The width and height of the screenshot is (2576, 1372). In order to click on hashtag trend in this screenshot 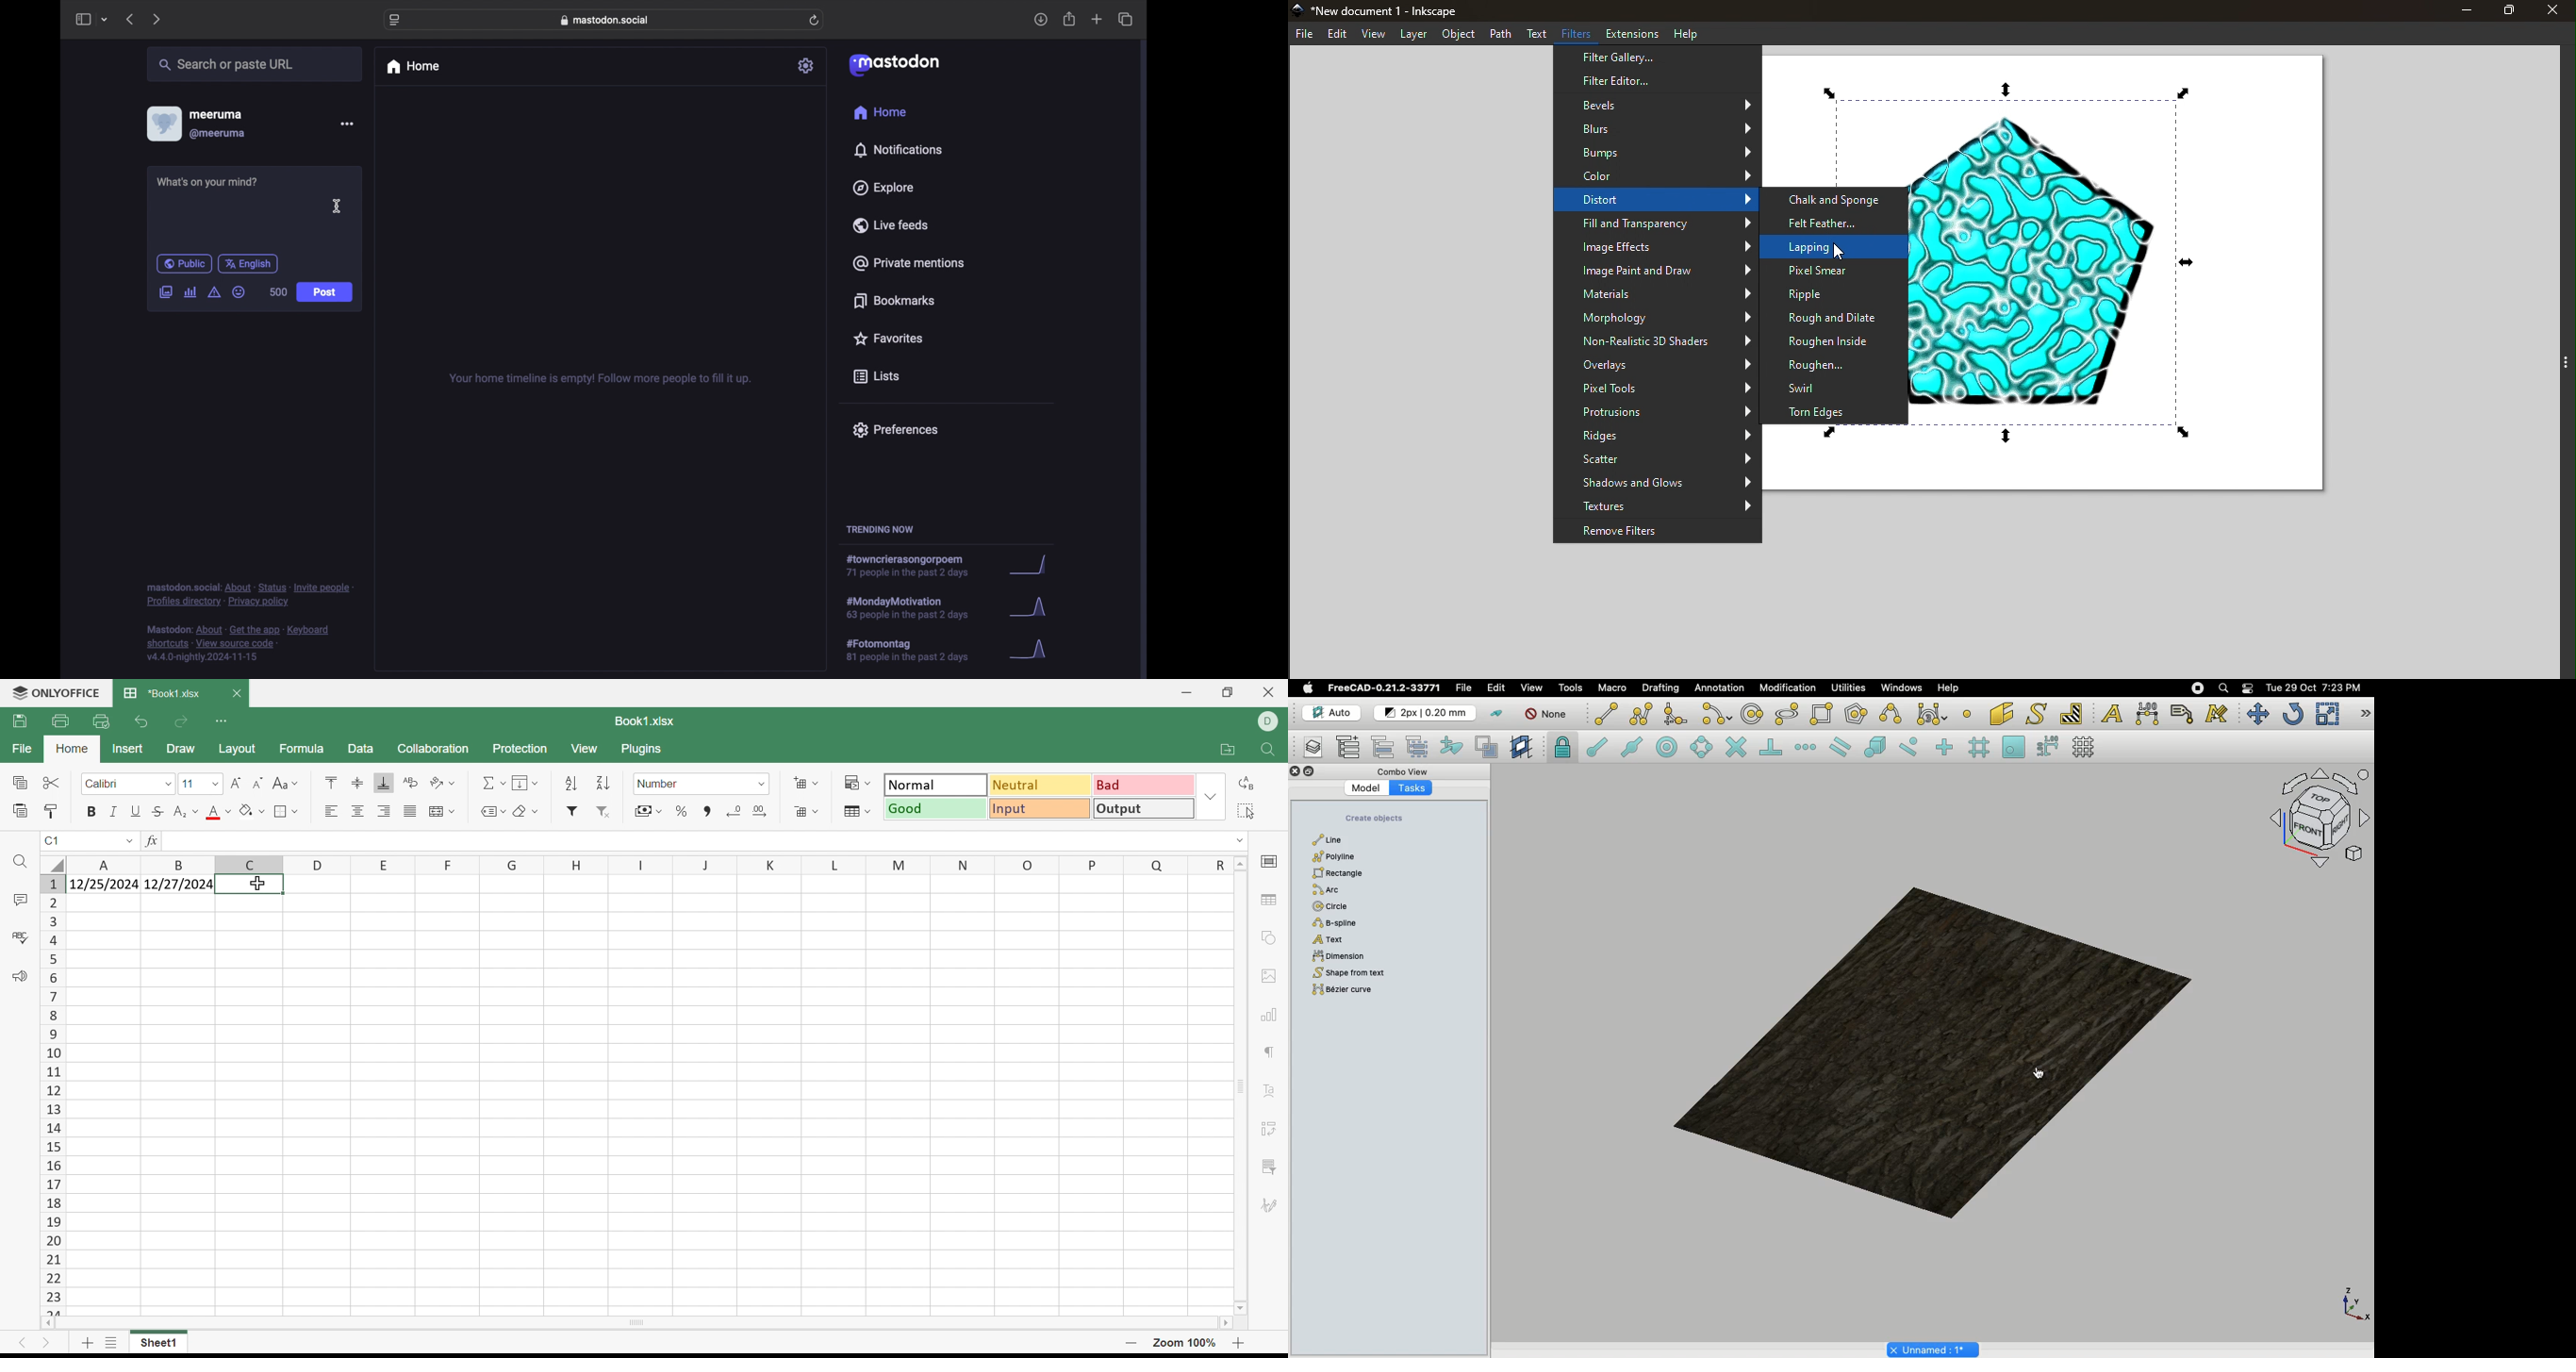, I will do `click(912, 566)`.